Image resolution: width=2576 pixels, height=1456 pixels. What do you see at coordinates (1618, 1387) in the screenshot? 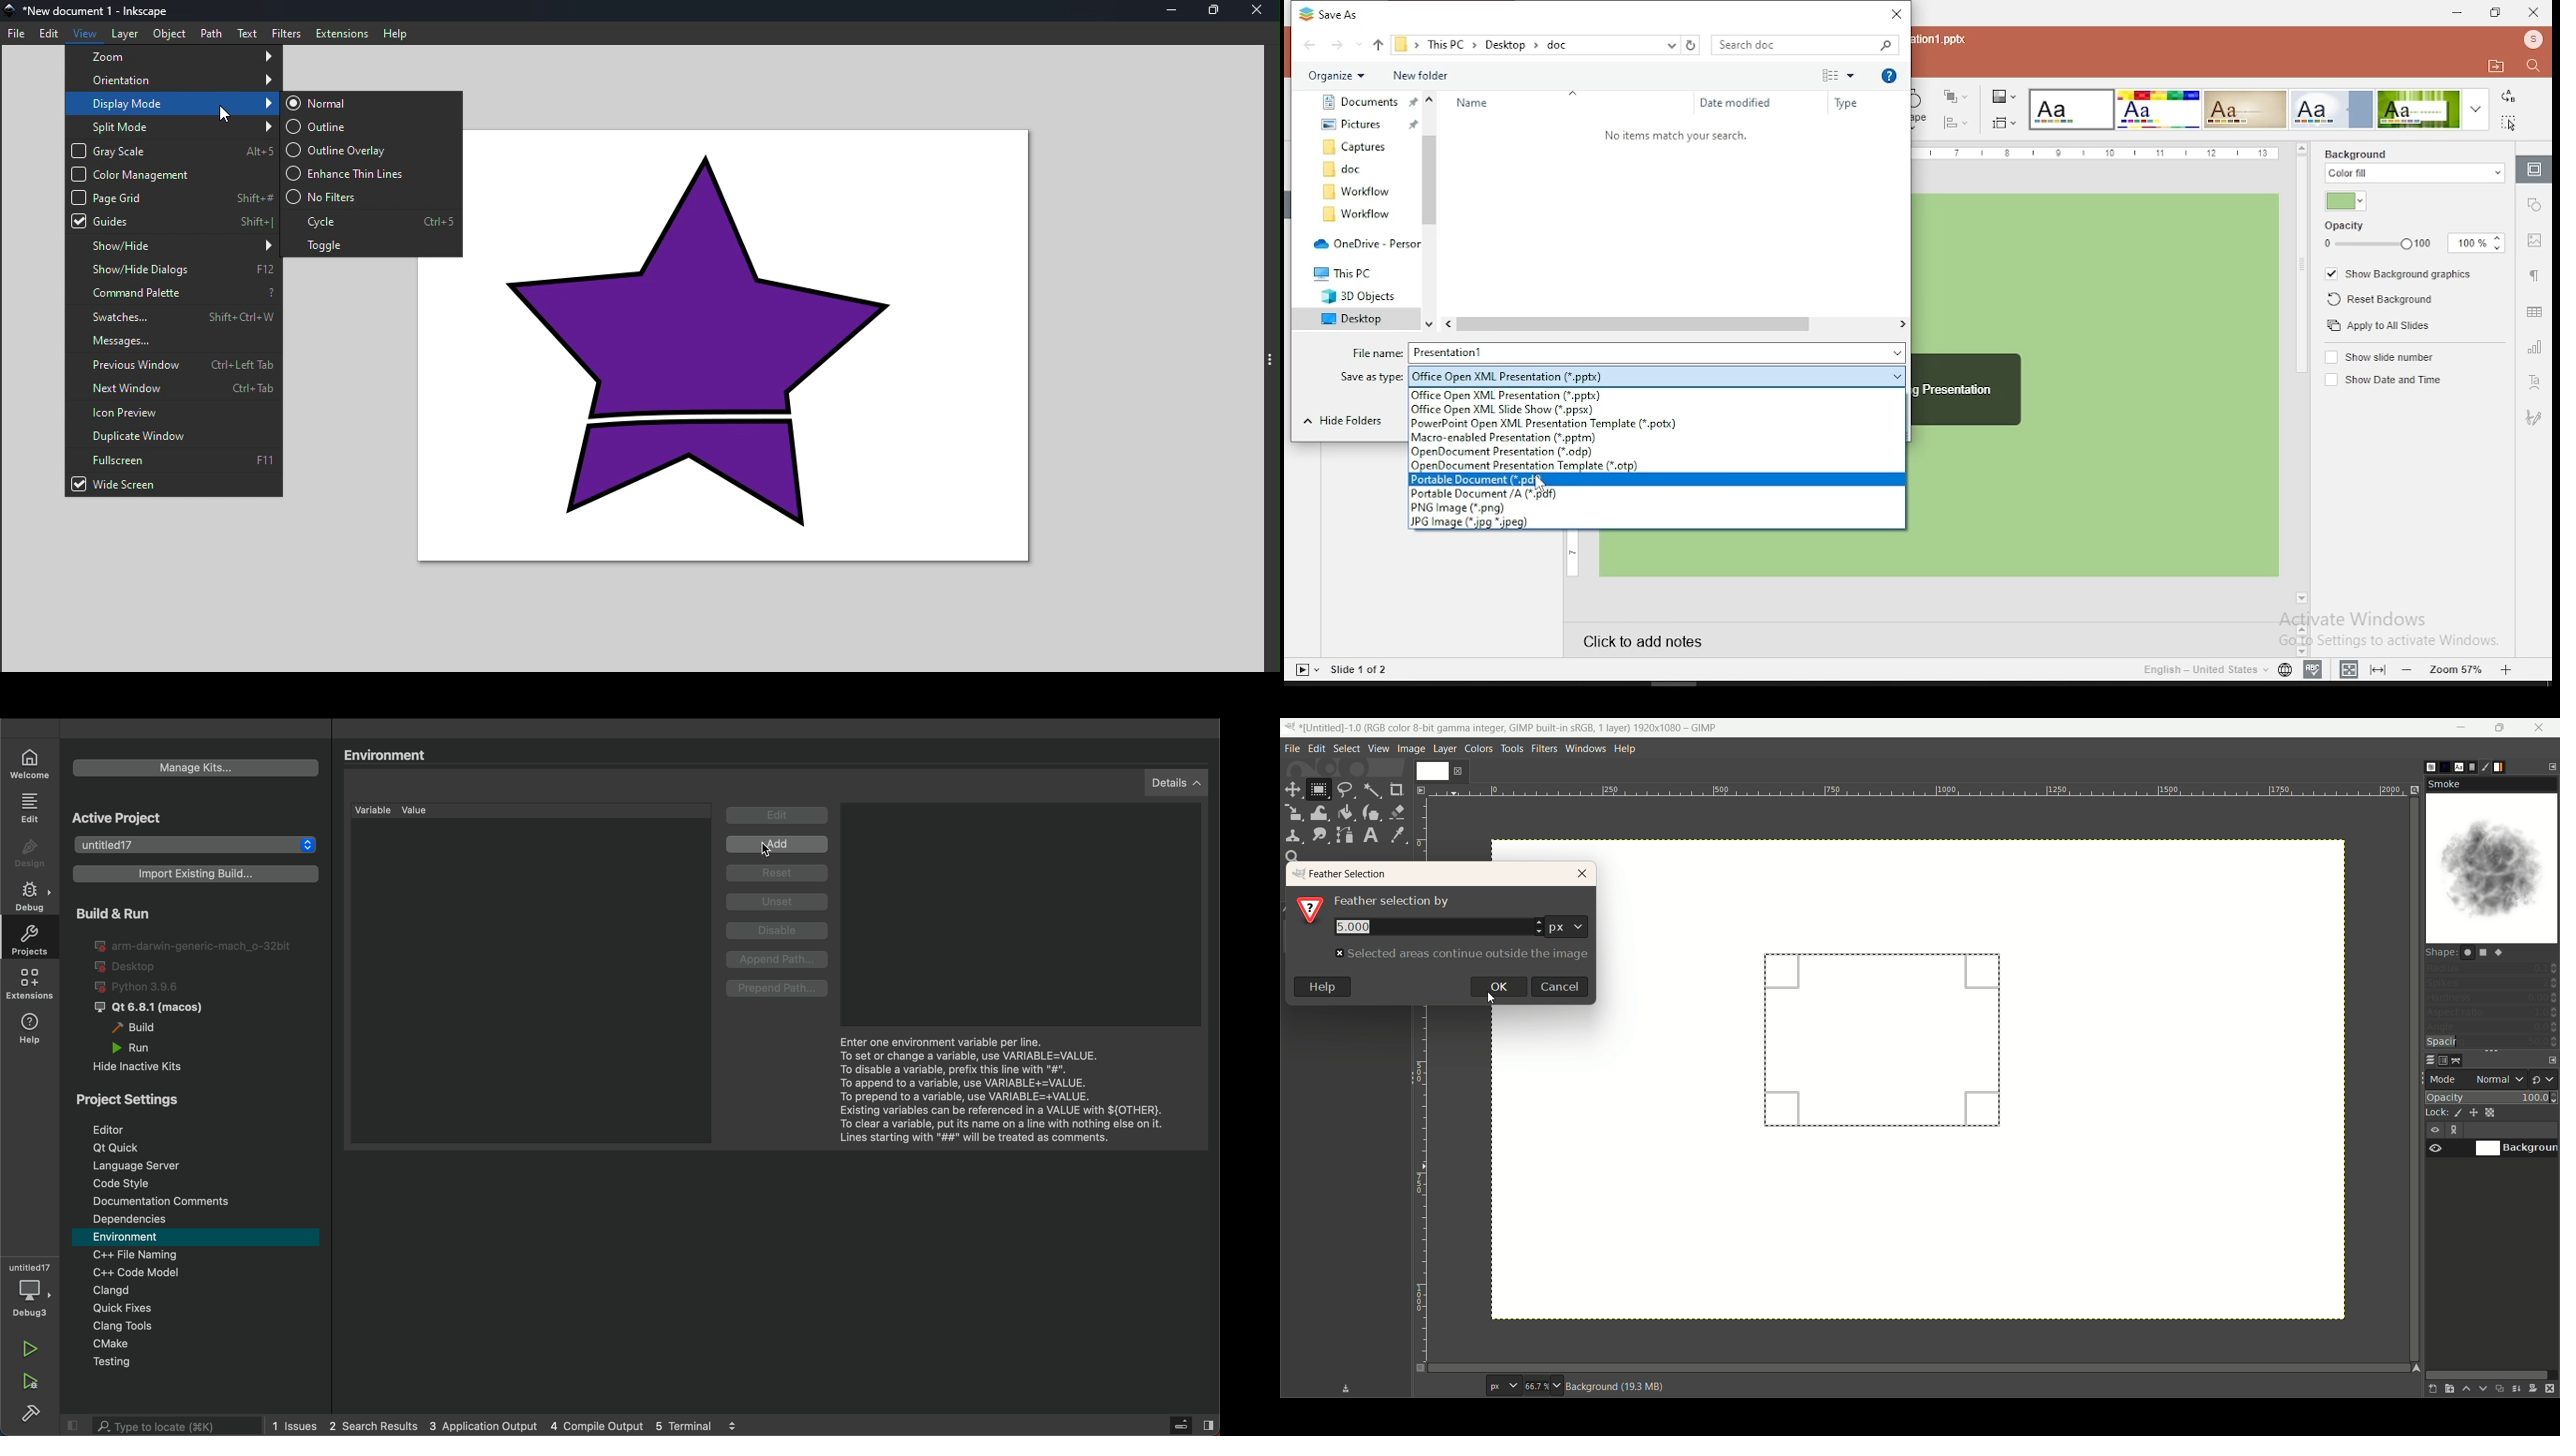
I see `background` at bounding box center [1618, 1387].